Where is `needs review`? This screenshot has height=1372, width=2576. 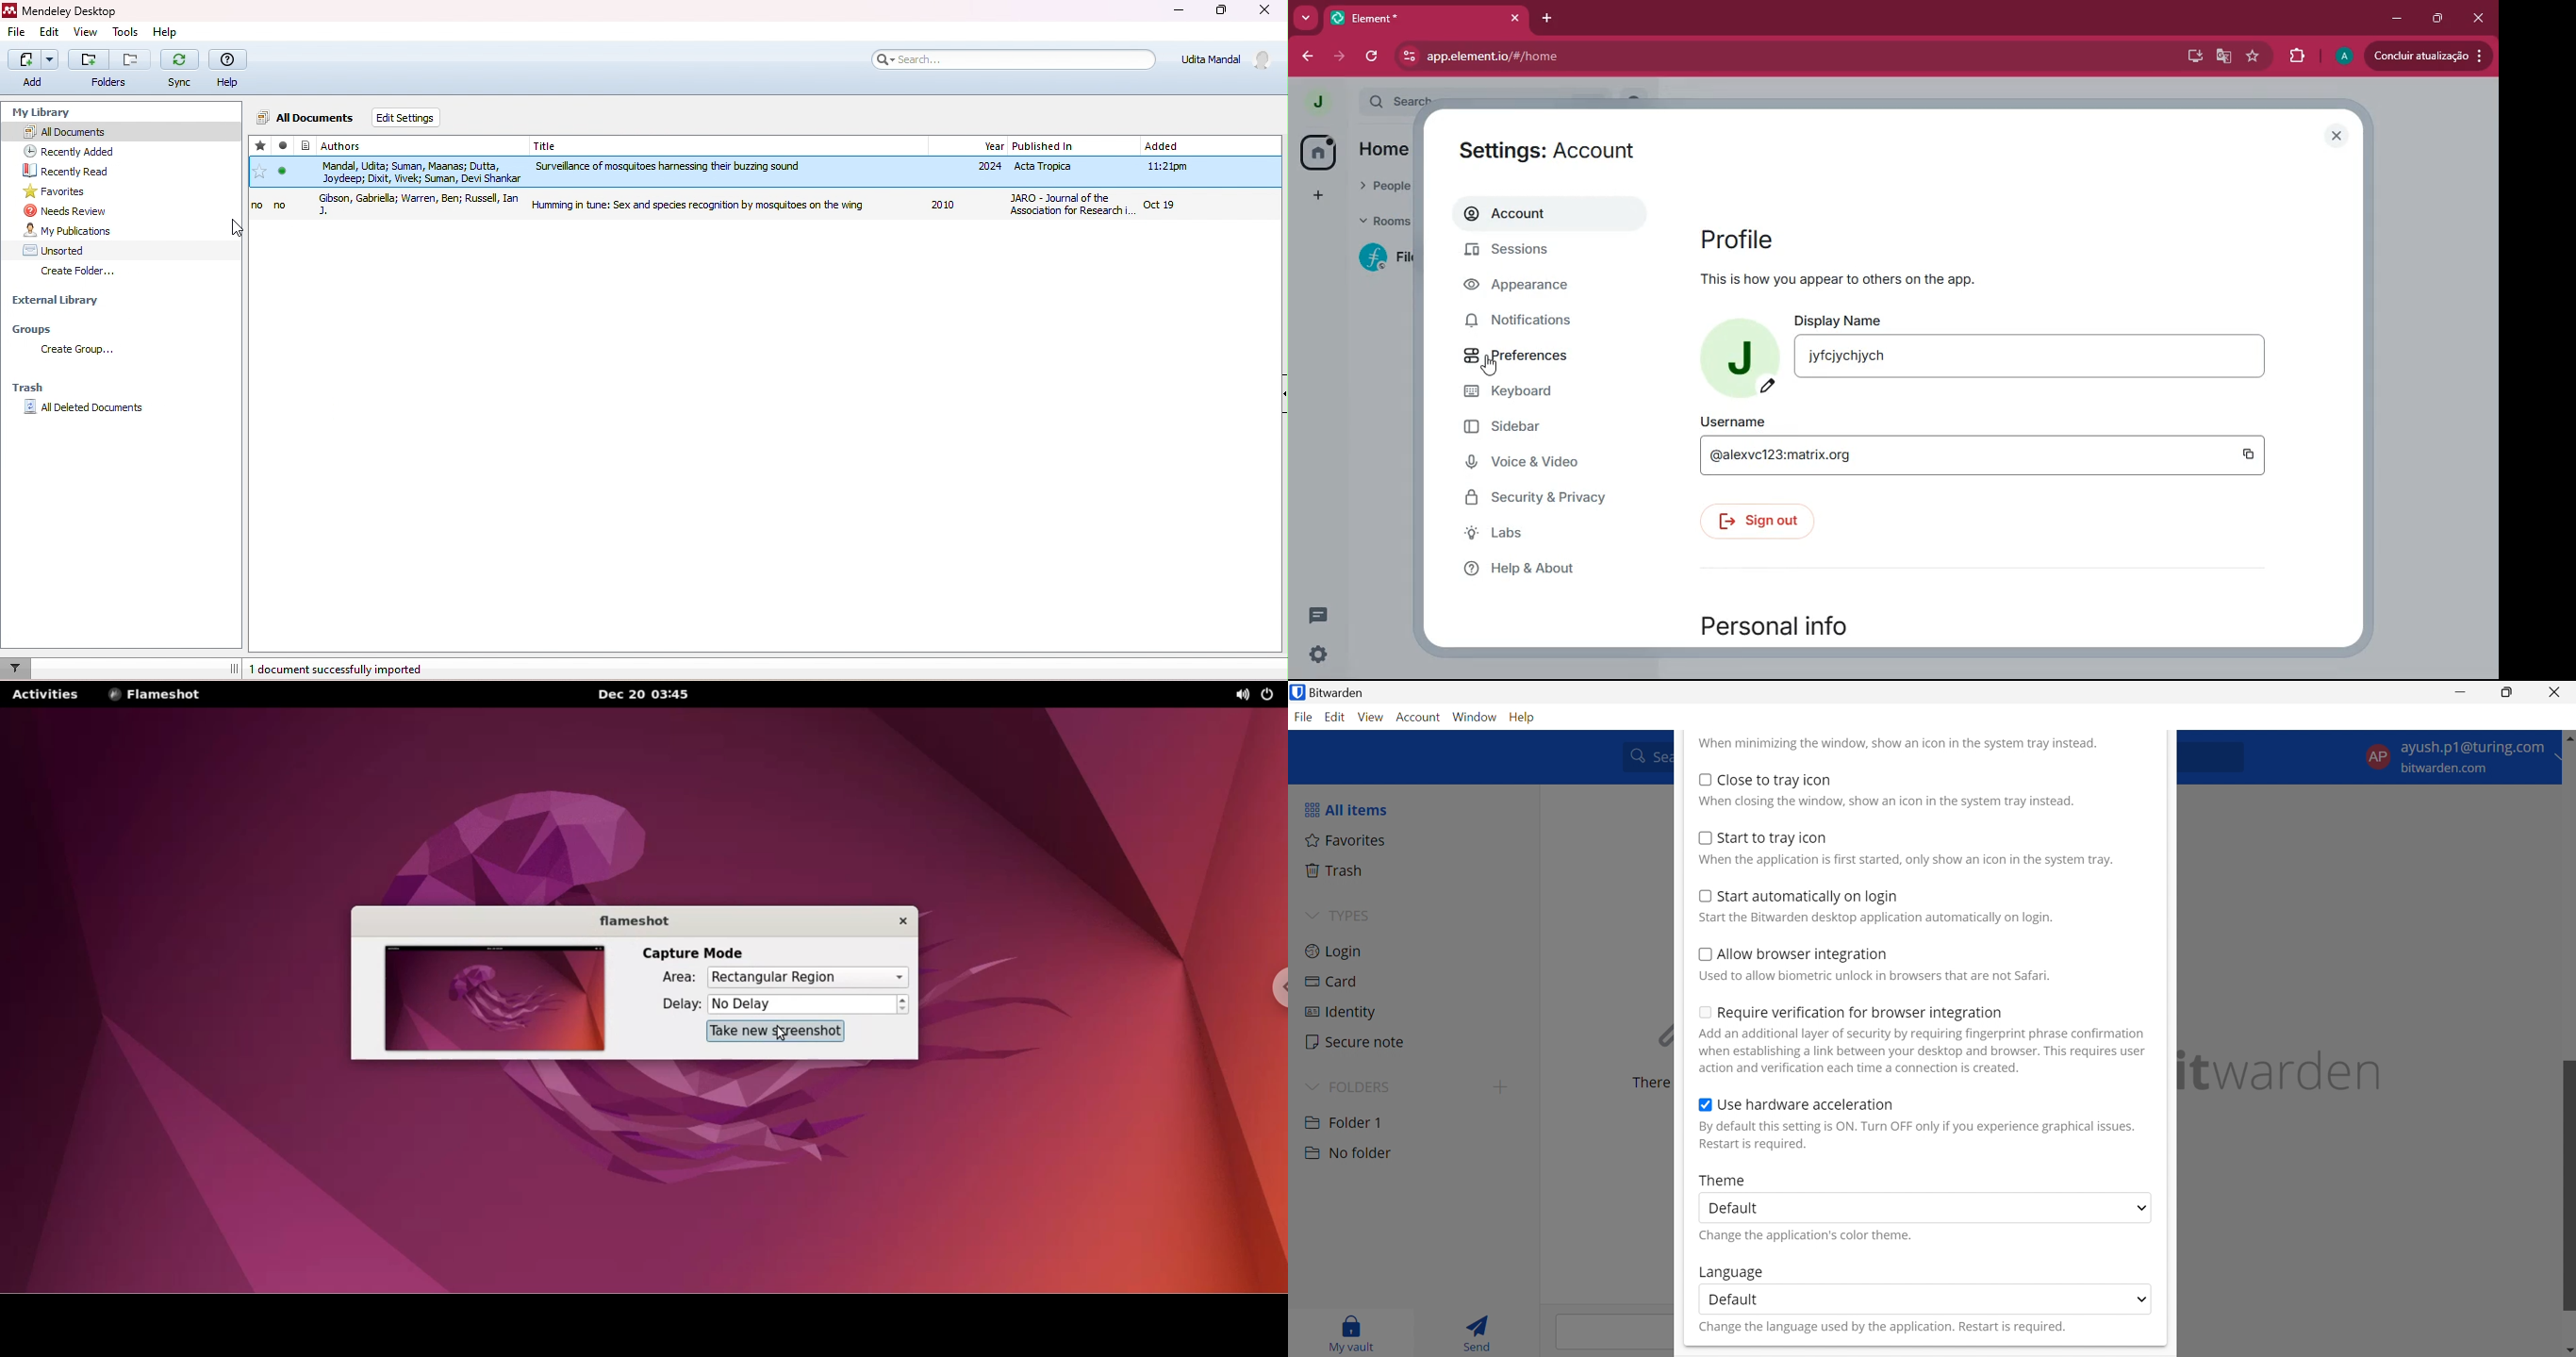 needs review is located at coordinates (66, 210).